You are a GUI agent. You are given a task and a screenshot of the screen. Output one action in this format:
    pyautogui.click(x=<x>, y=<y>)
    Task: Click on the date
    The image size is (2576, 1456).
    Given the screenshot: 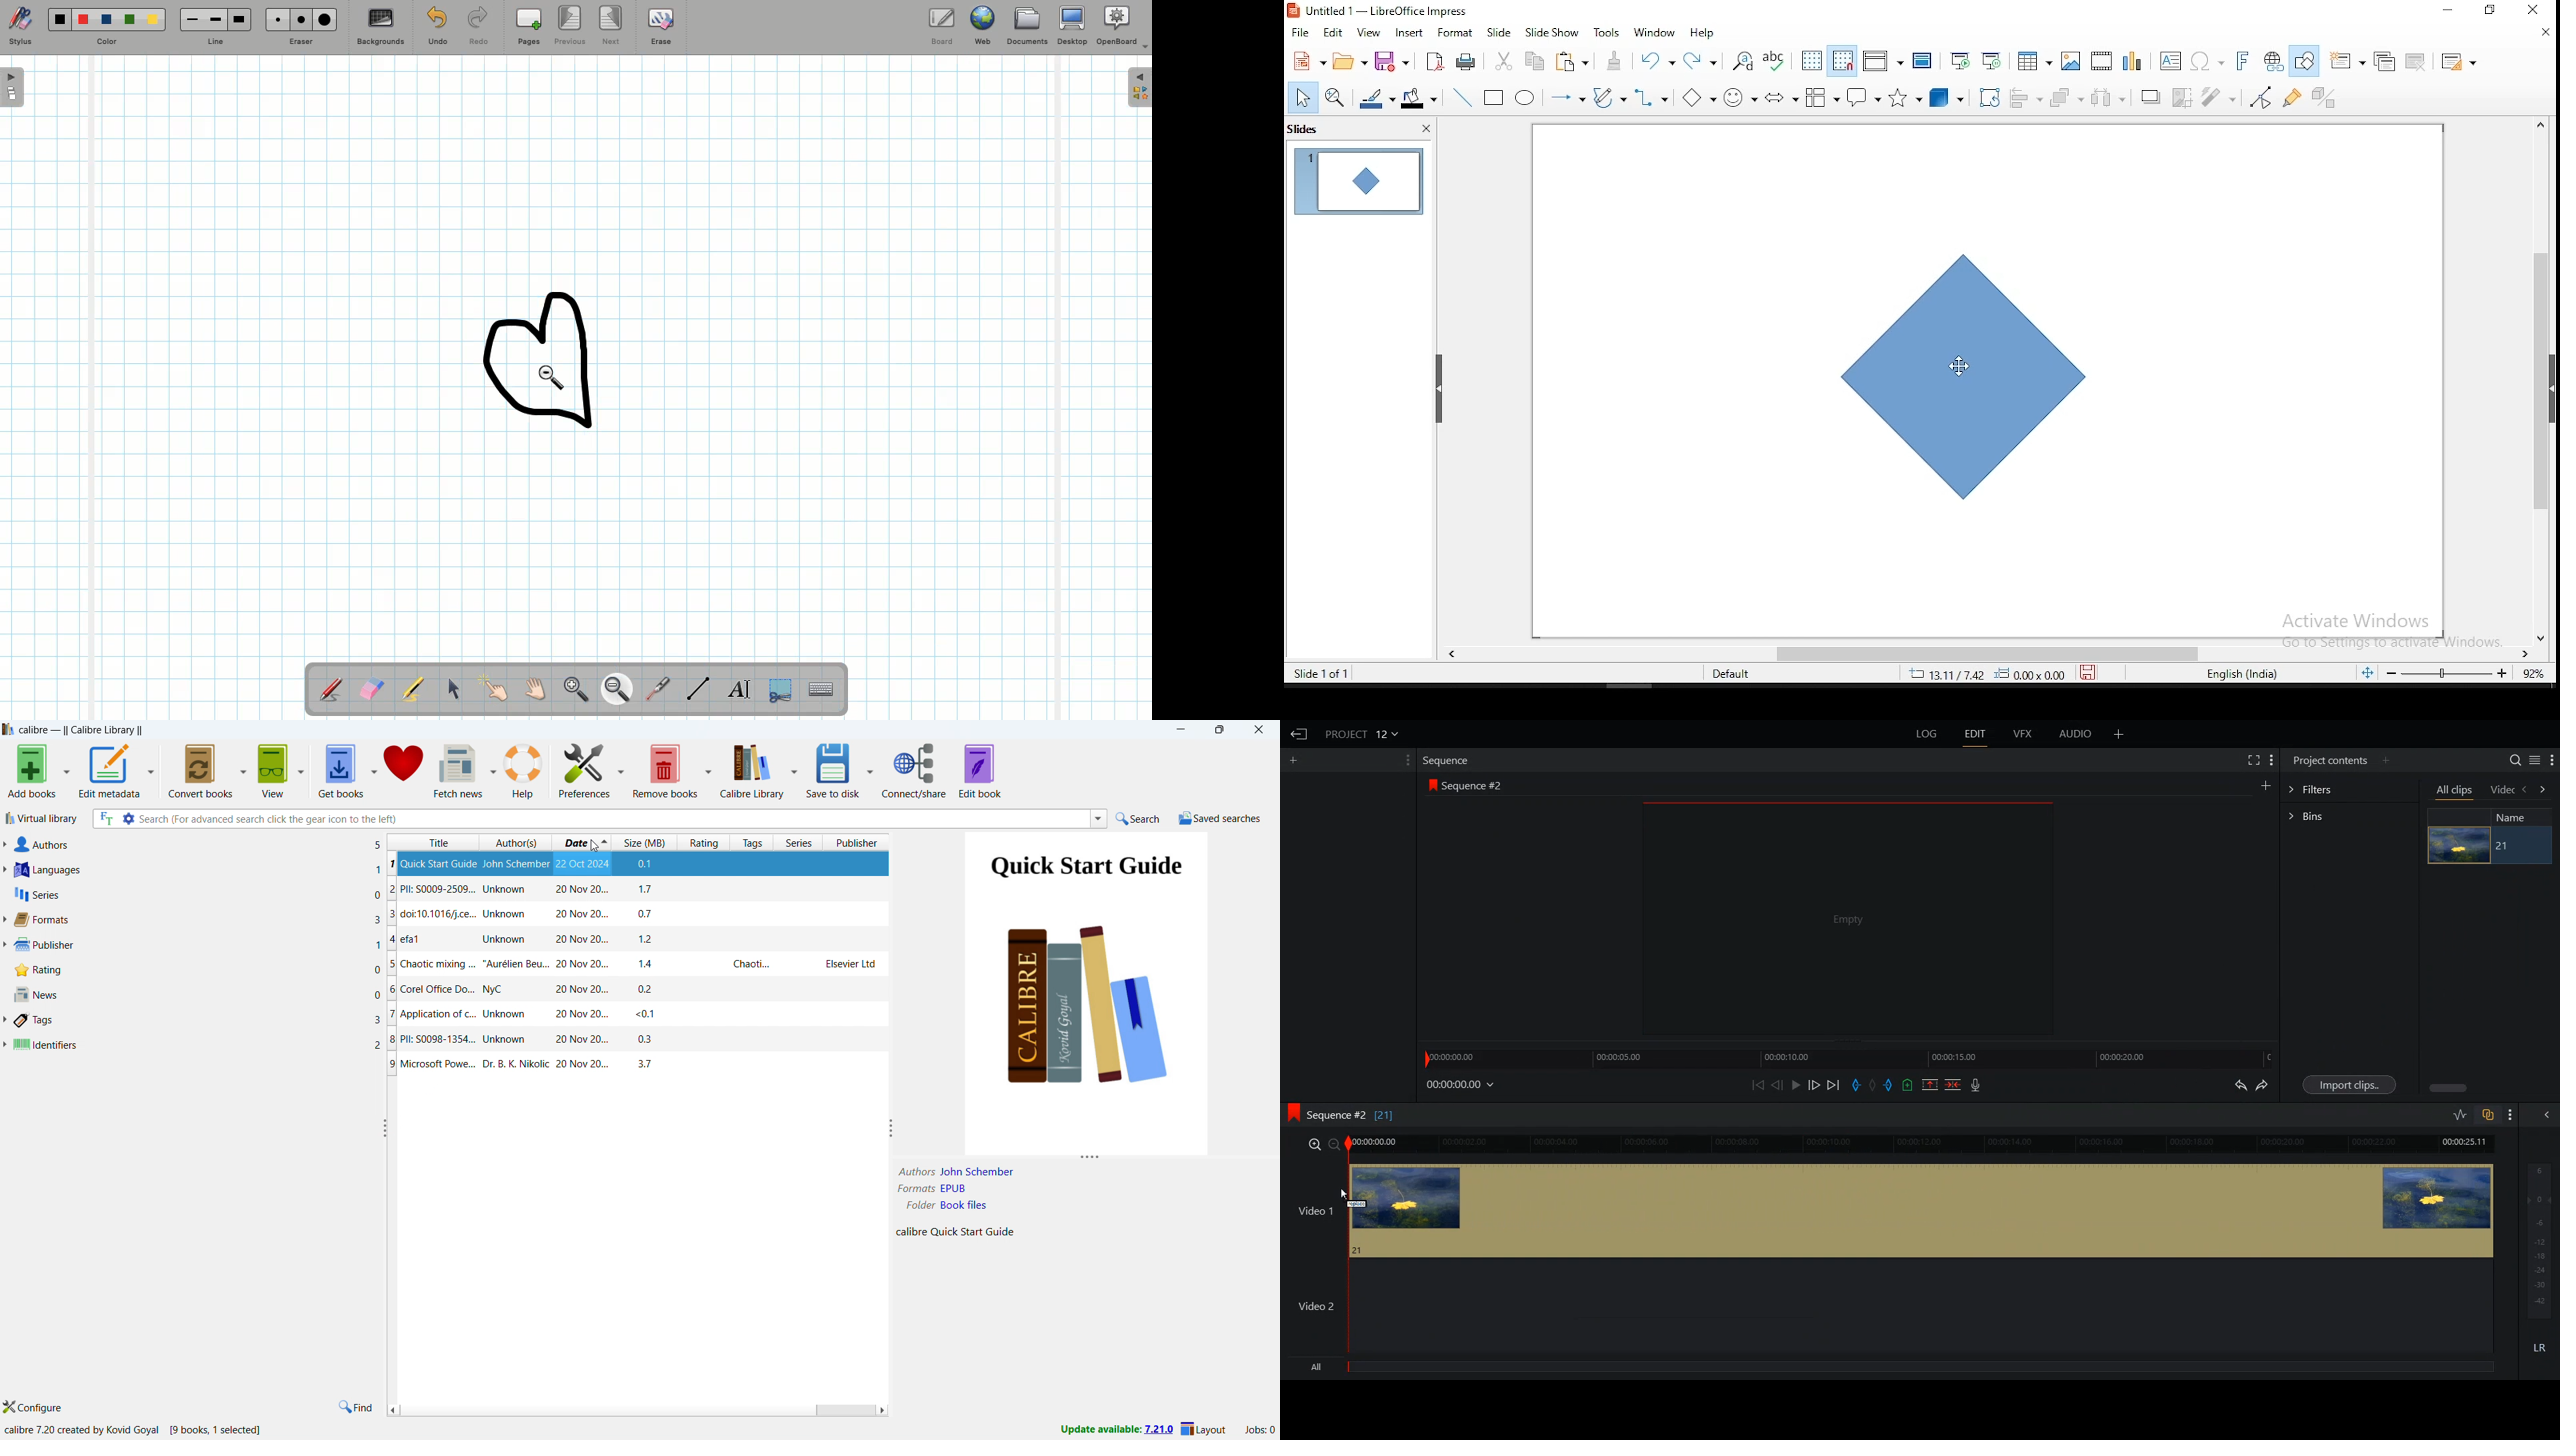 What is the action you would take?
    pyautogui.click(x=582, y=843)
    